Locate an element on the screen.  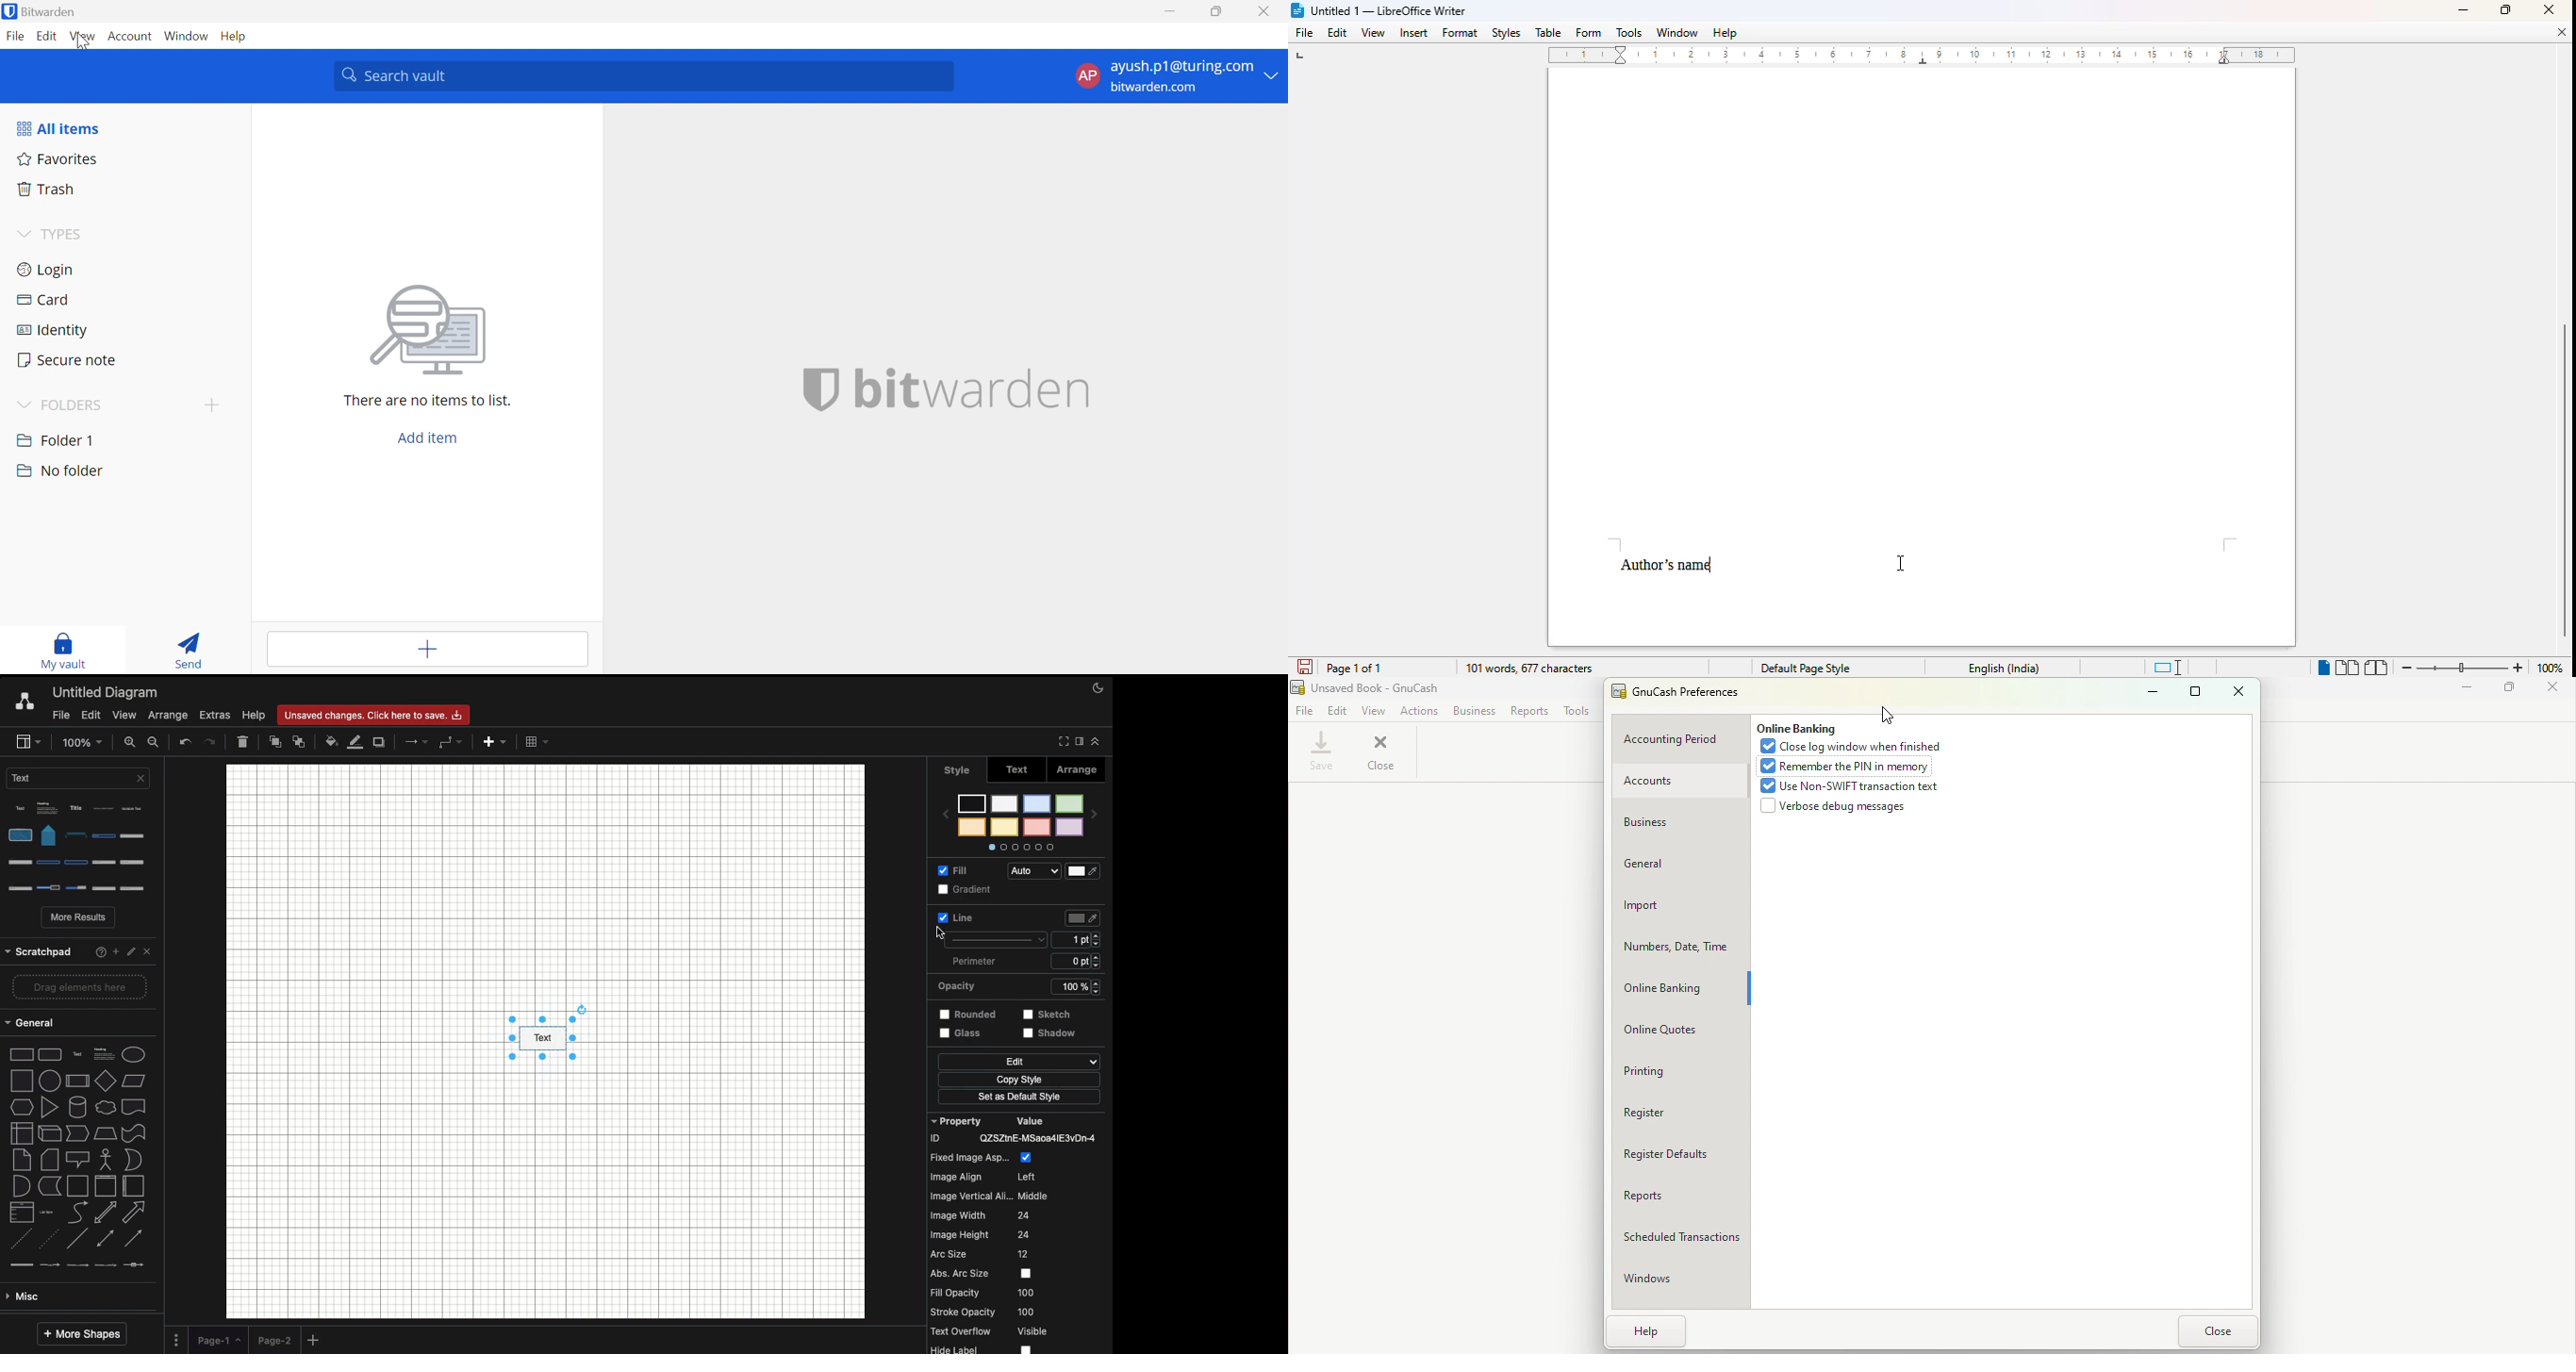
Line is located at coordinates (972, 890).